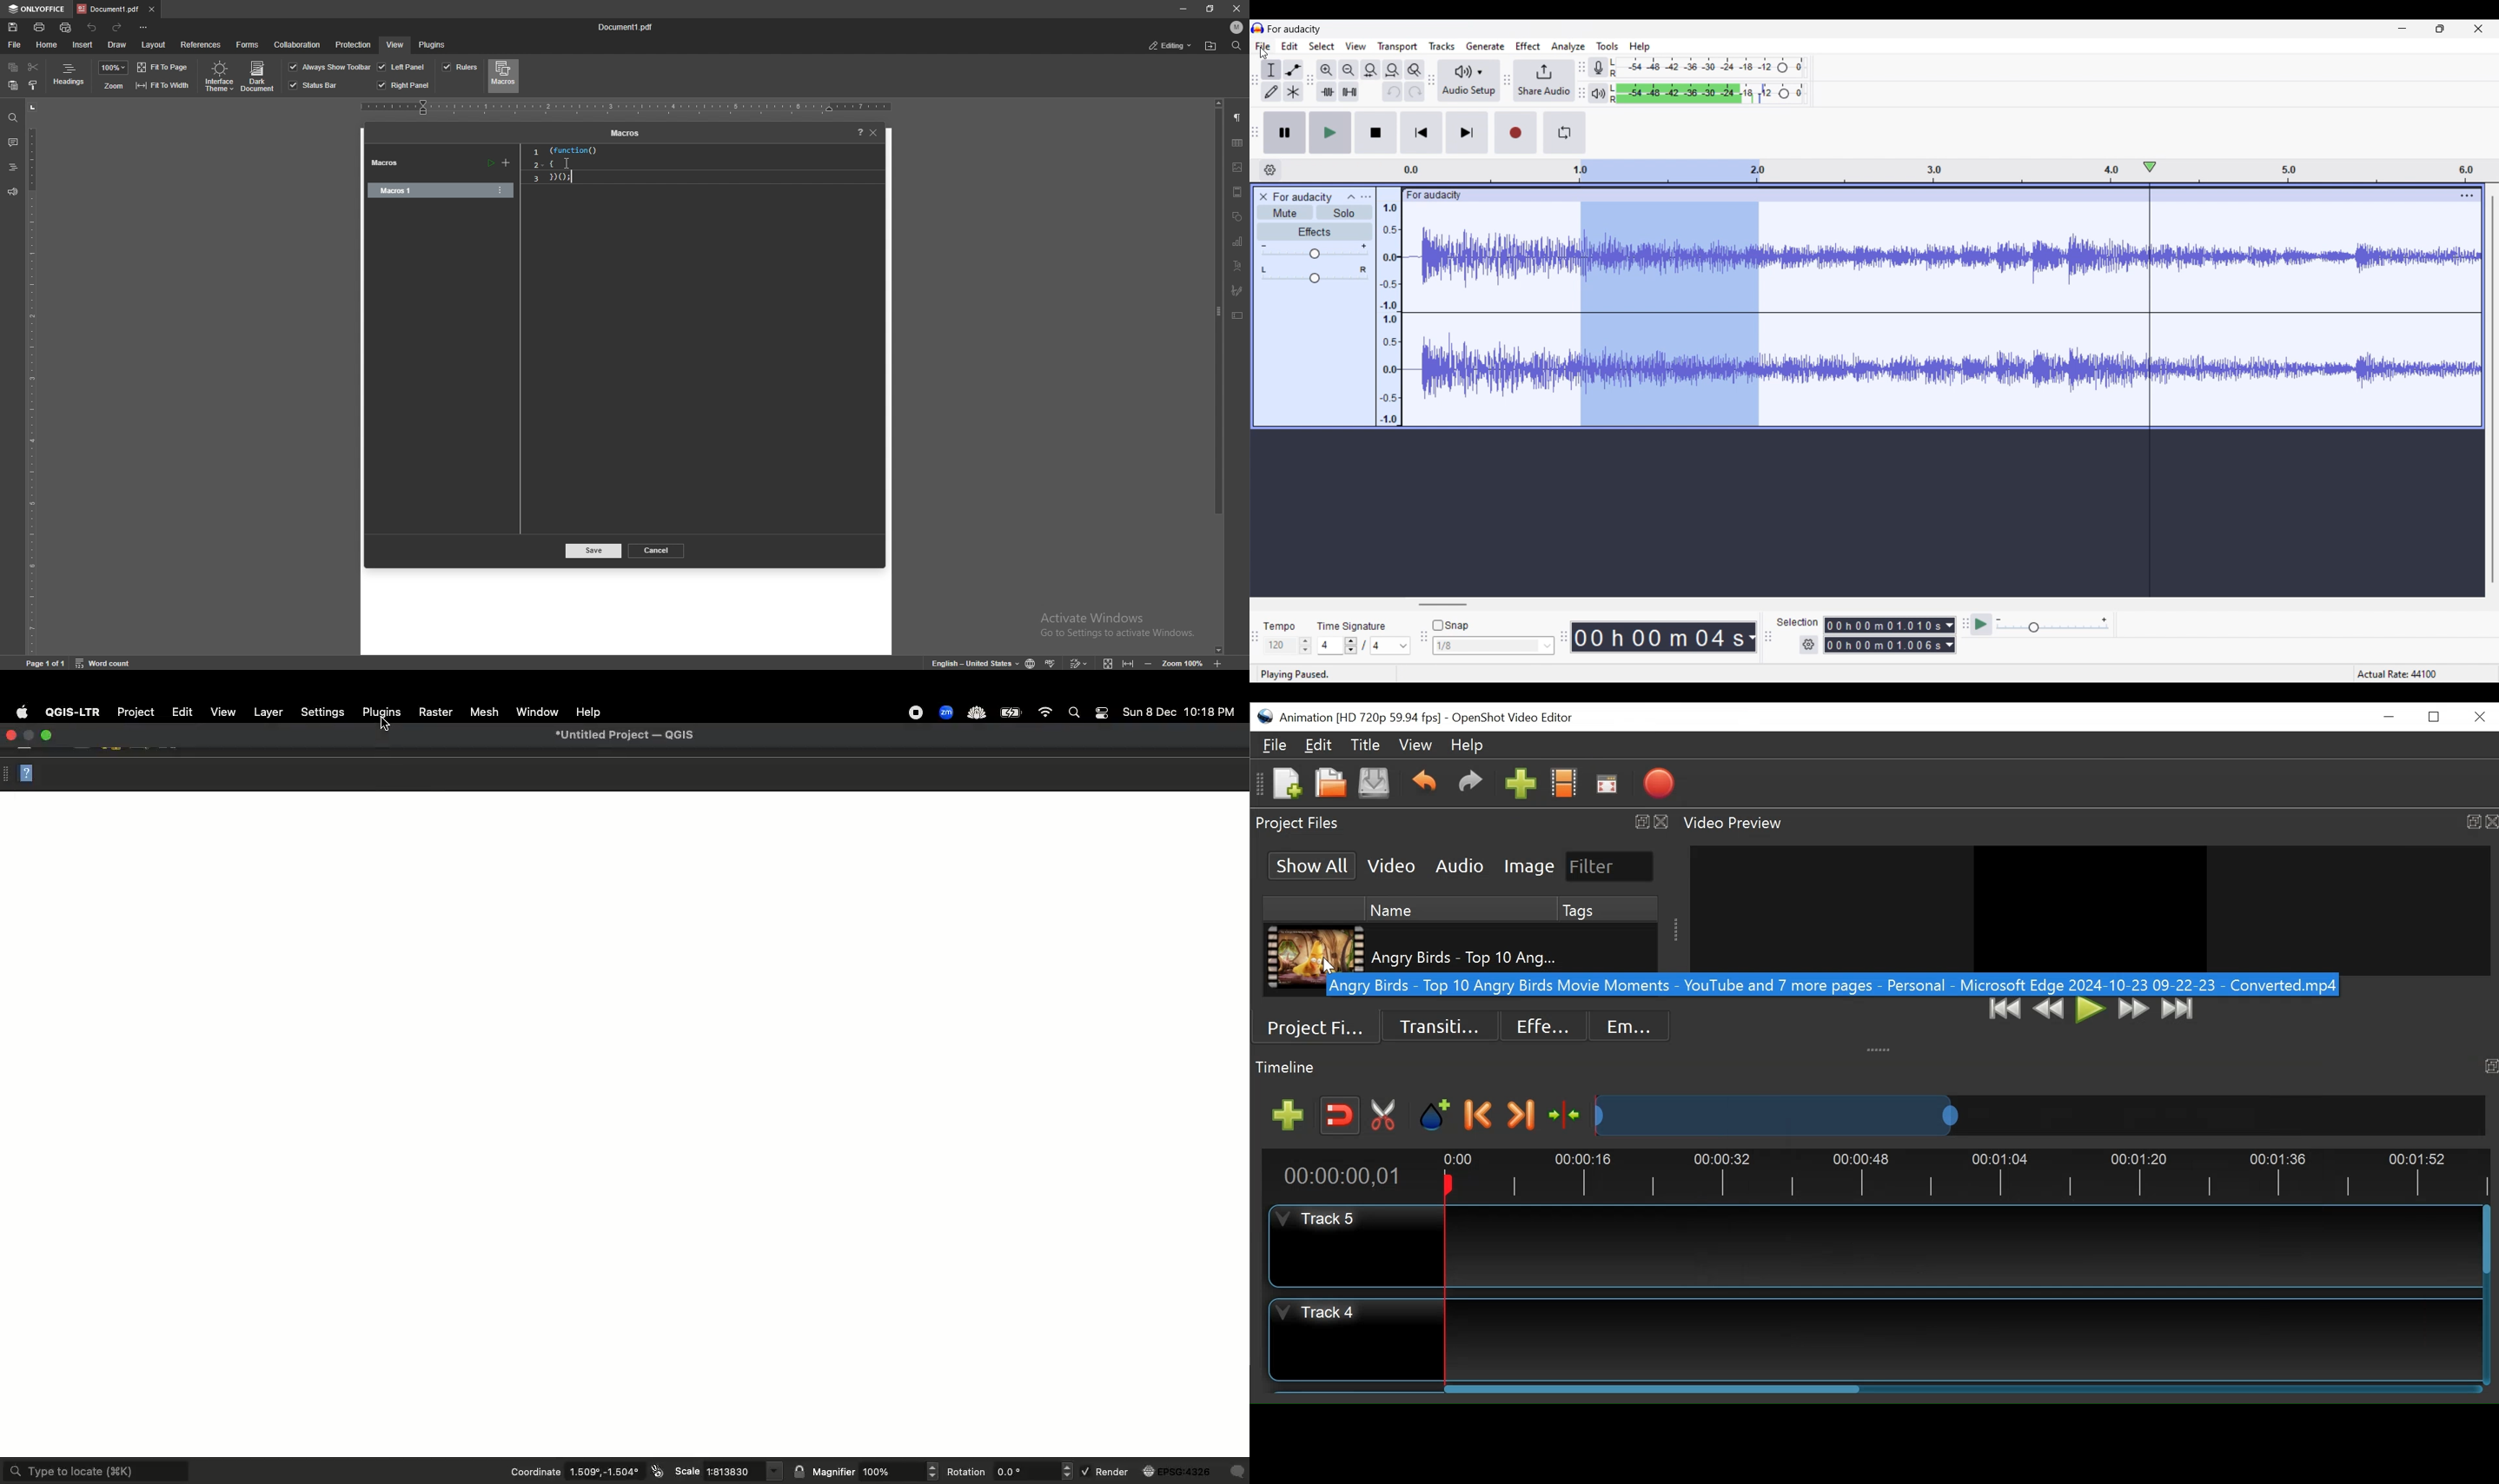 The height and width of the screenshot is (1484, 2520). Describe the element at coordinates (1314, 232) in the screenshot. I see `Effects` at that location.